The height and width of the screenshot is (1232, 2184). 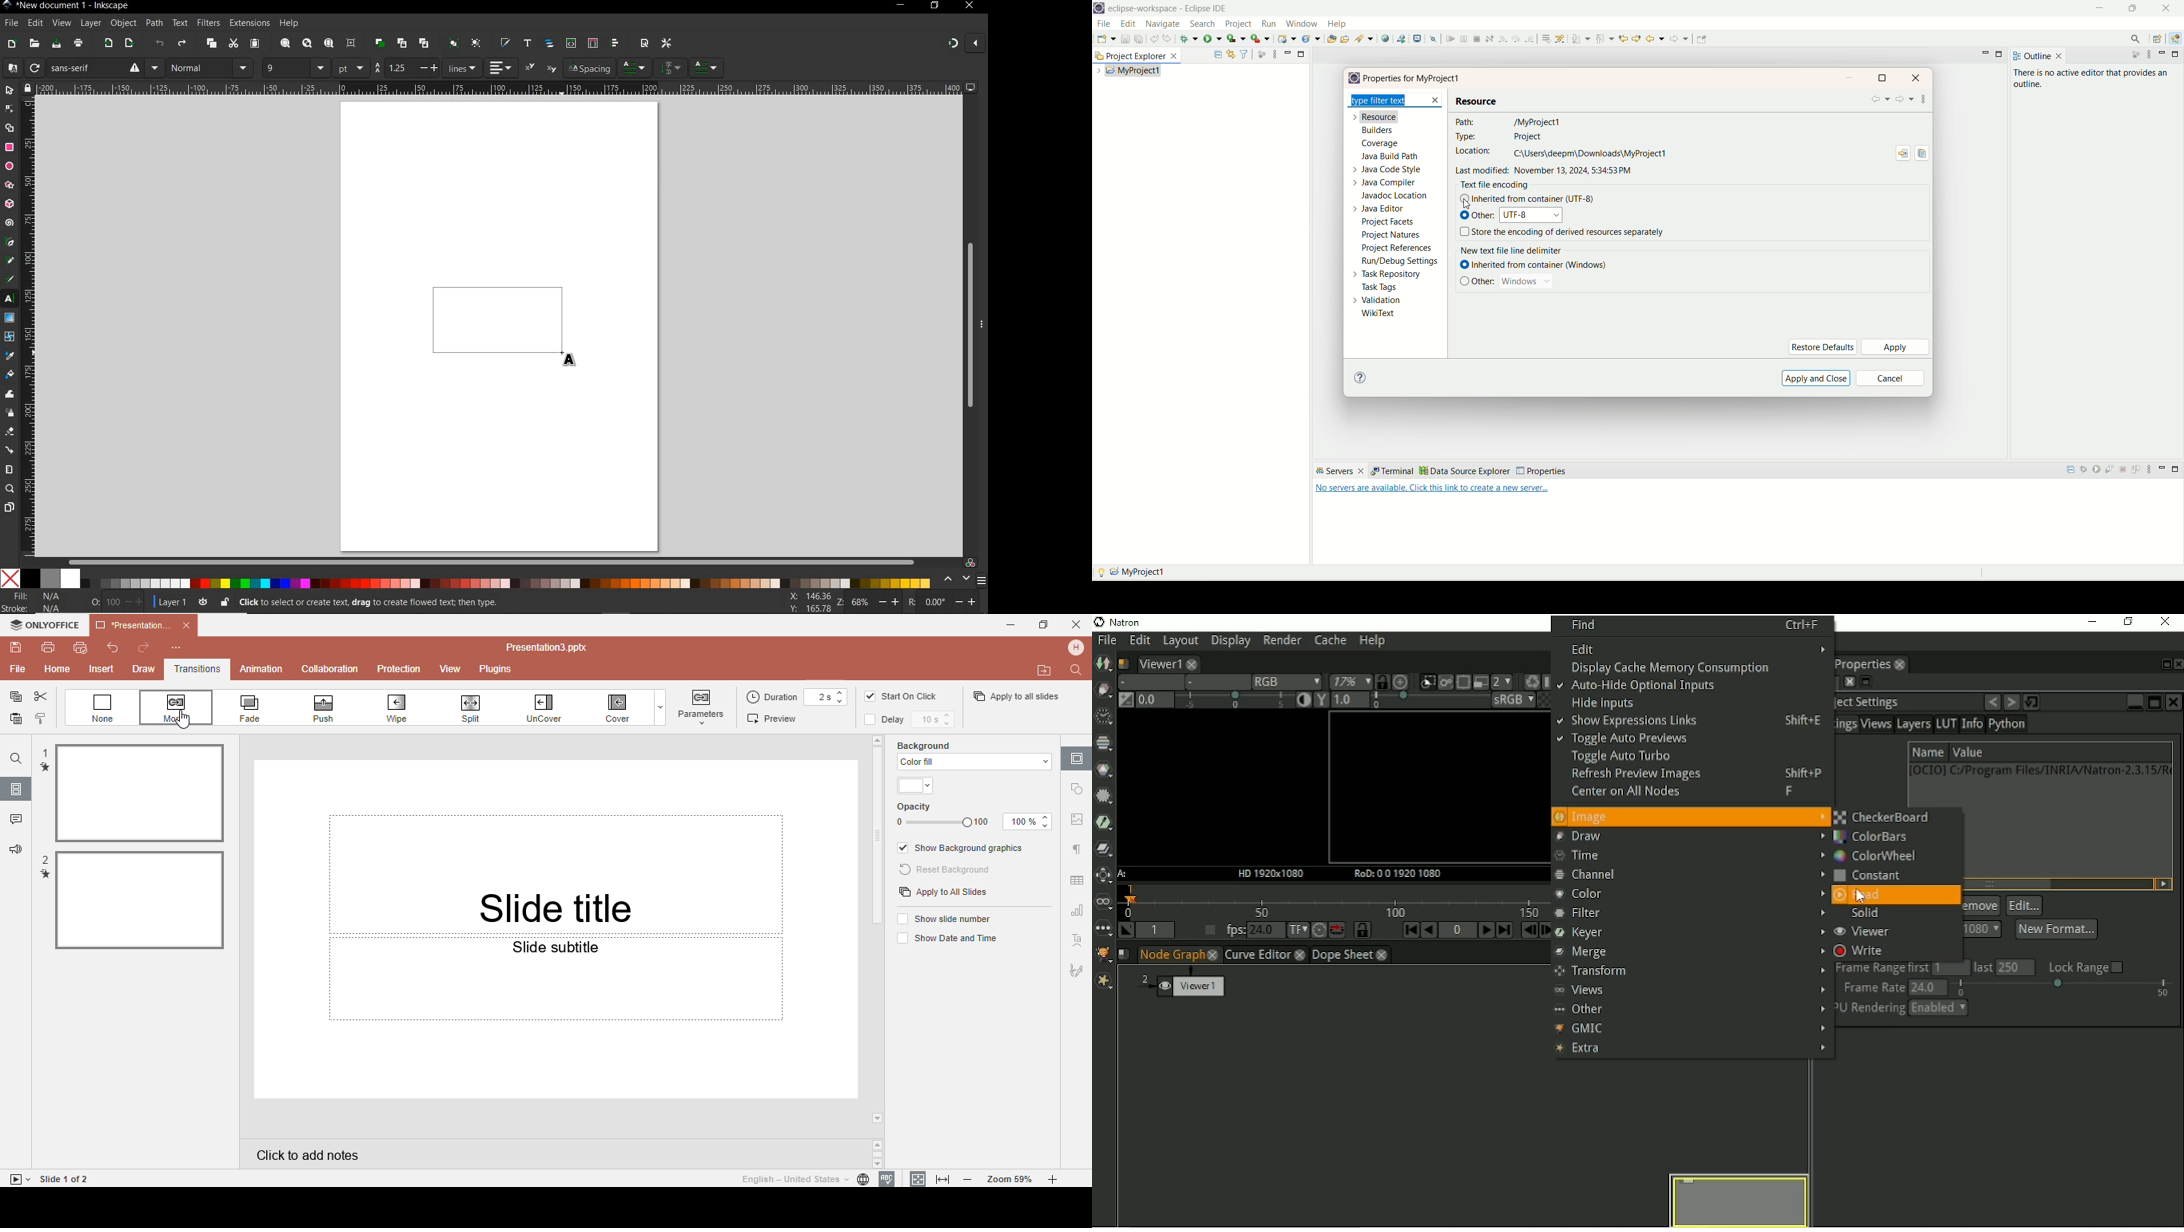 I want to click on path, so click(x=1509, y=121).